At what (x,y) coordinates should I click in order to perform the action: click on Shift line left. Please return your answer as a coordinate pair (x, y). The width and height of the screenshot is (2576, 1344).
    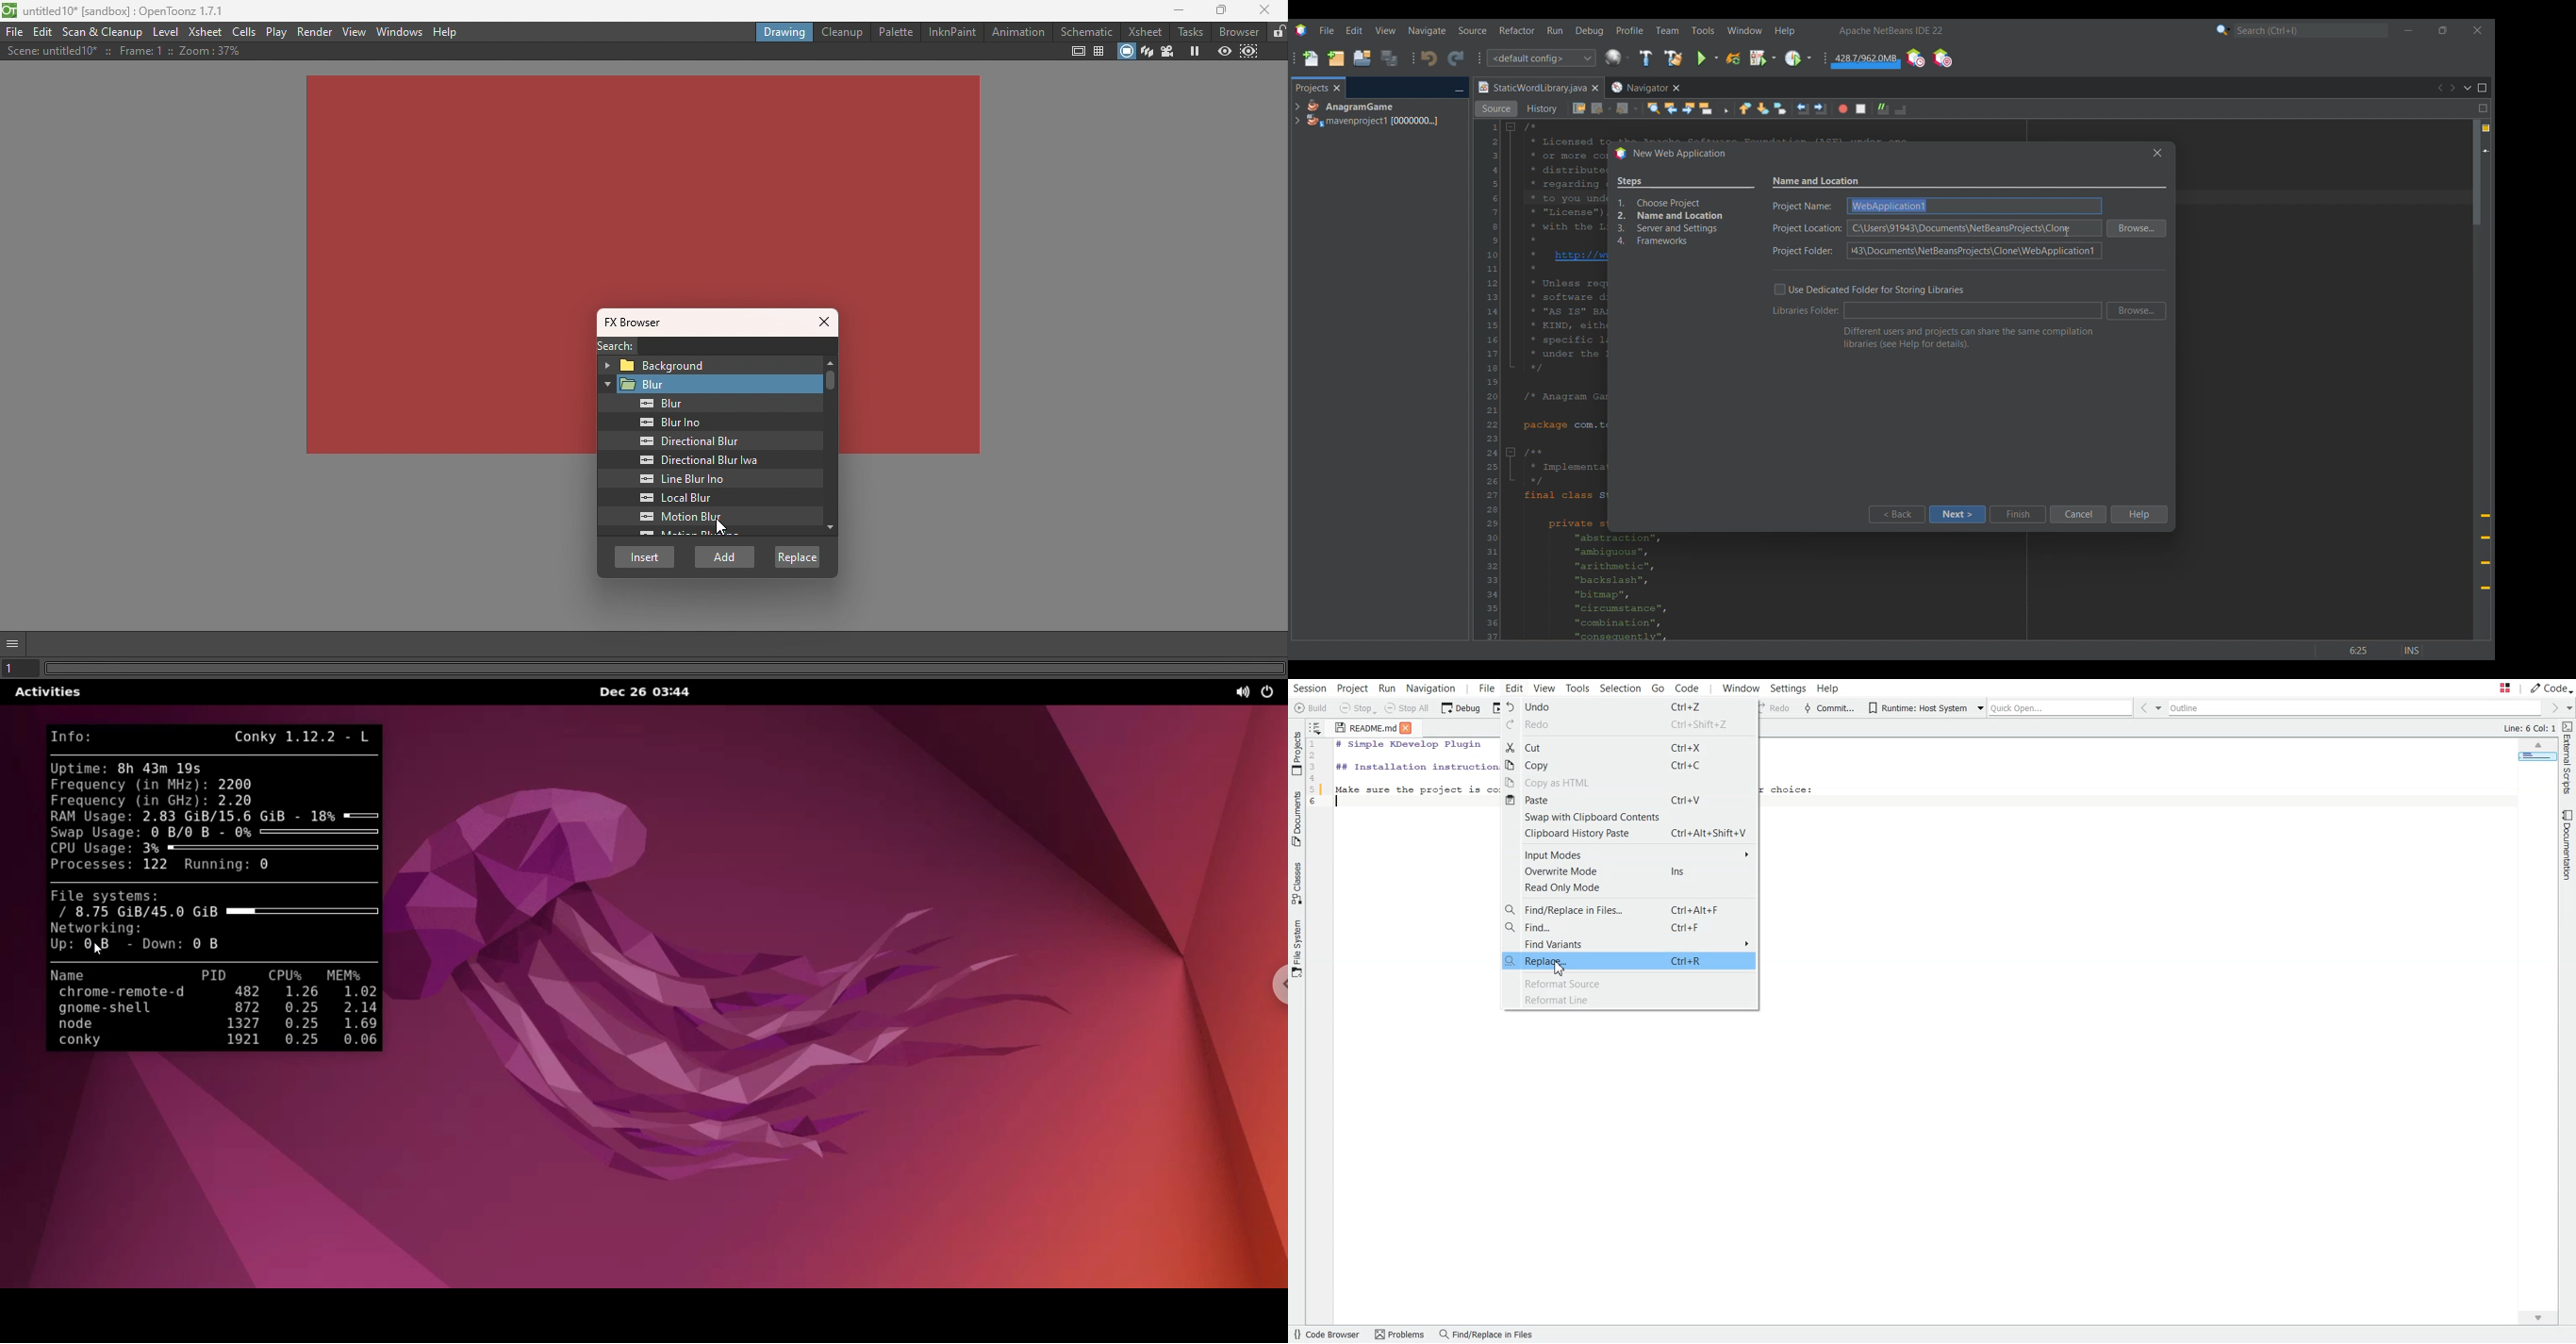
    Looking at the image, I should click on (1803, 109).